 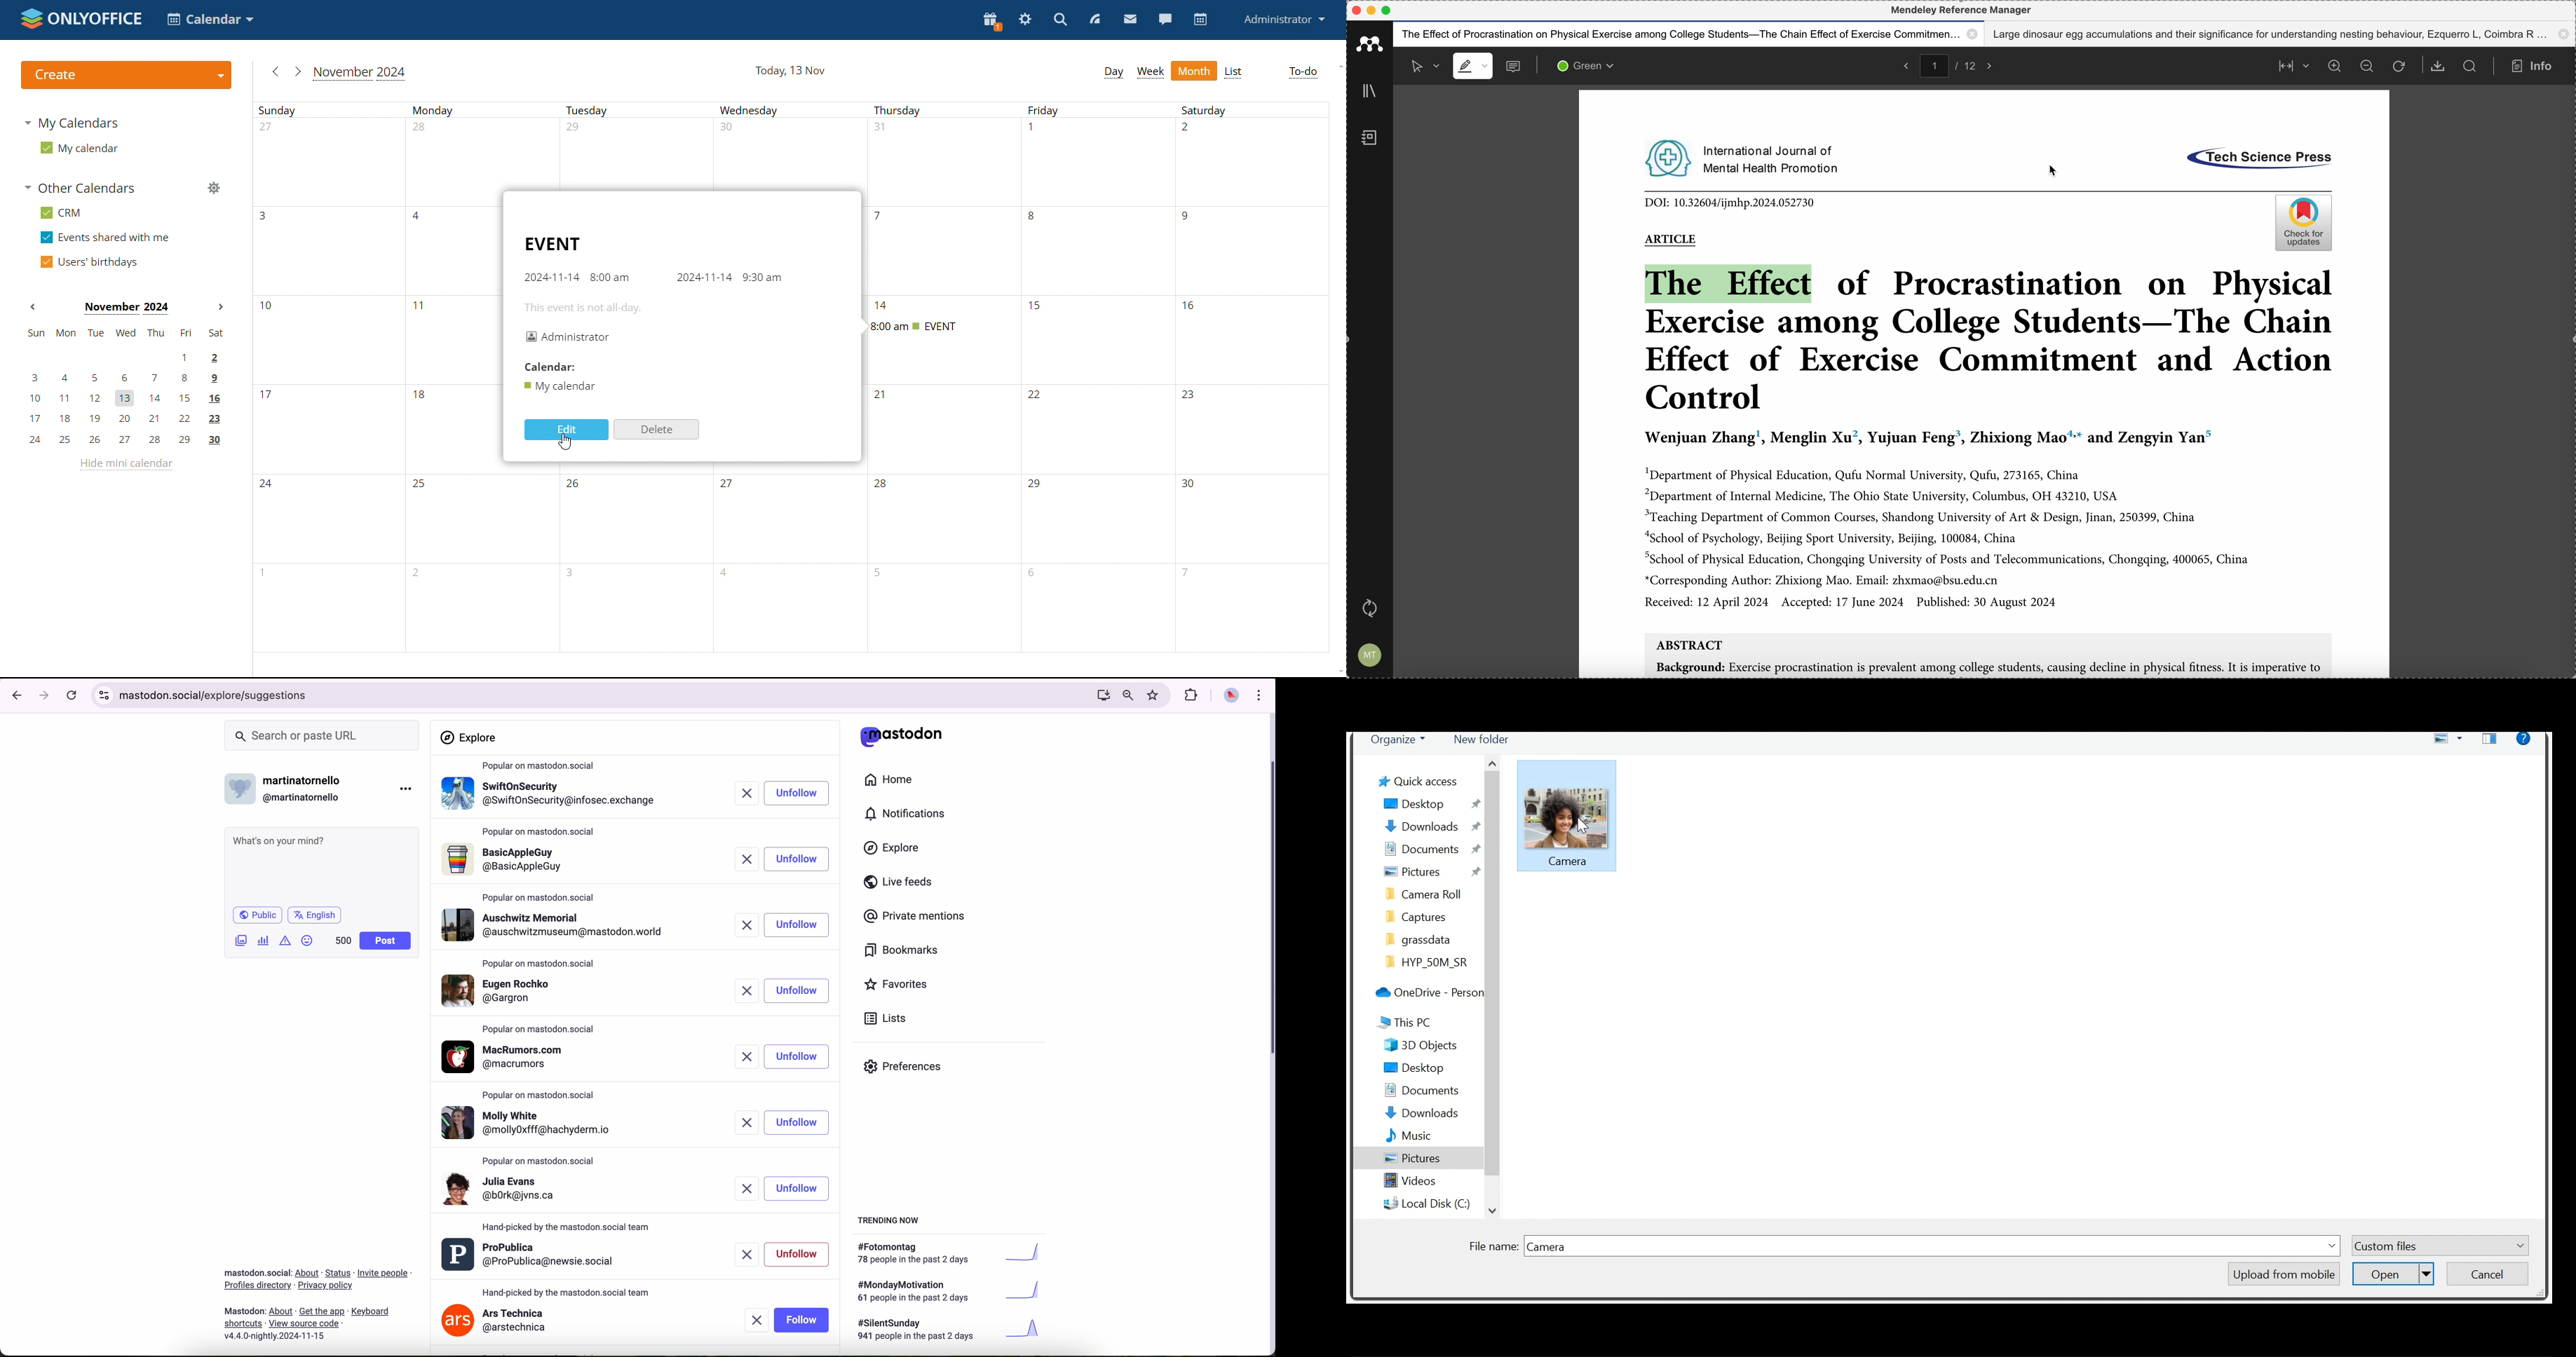 What do you see at coordinates (1417, 1022) in the screenshot?
I see `This Pc` at bounding box center [1417, 1022].